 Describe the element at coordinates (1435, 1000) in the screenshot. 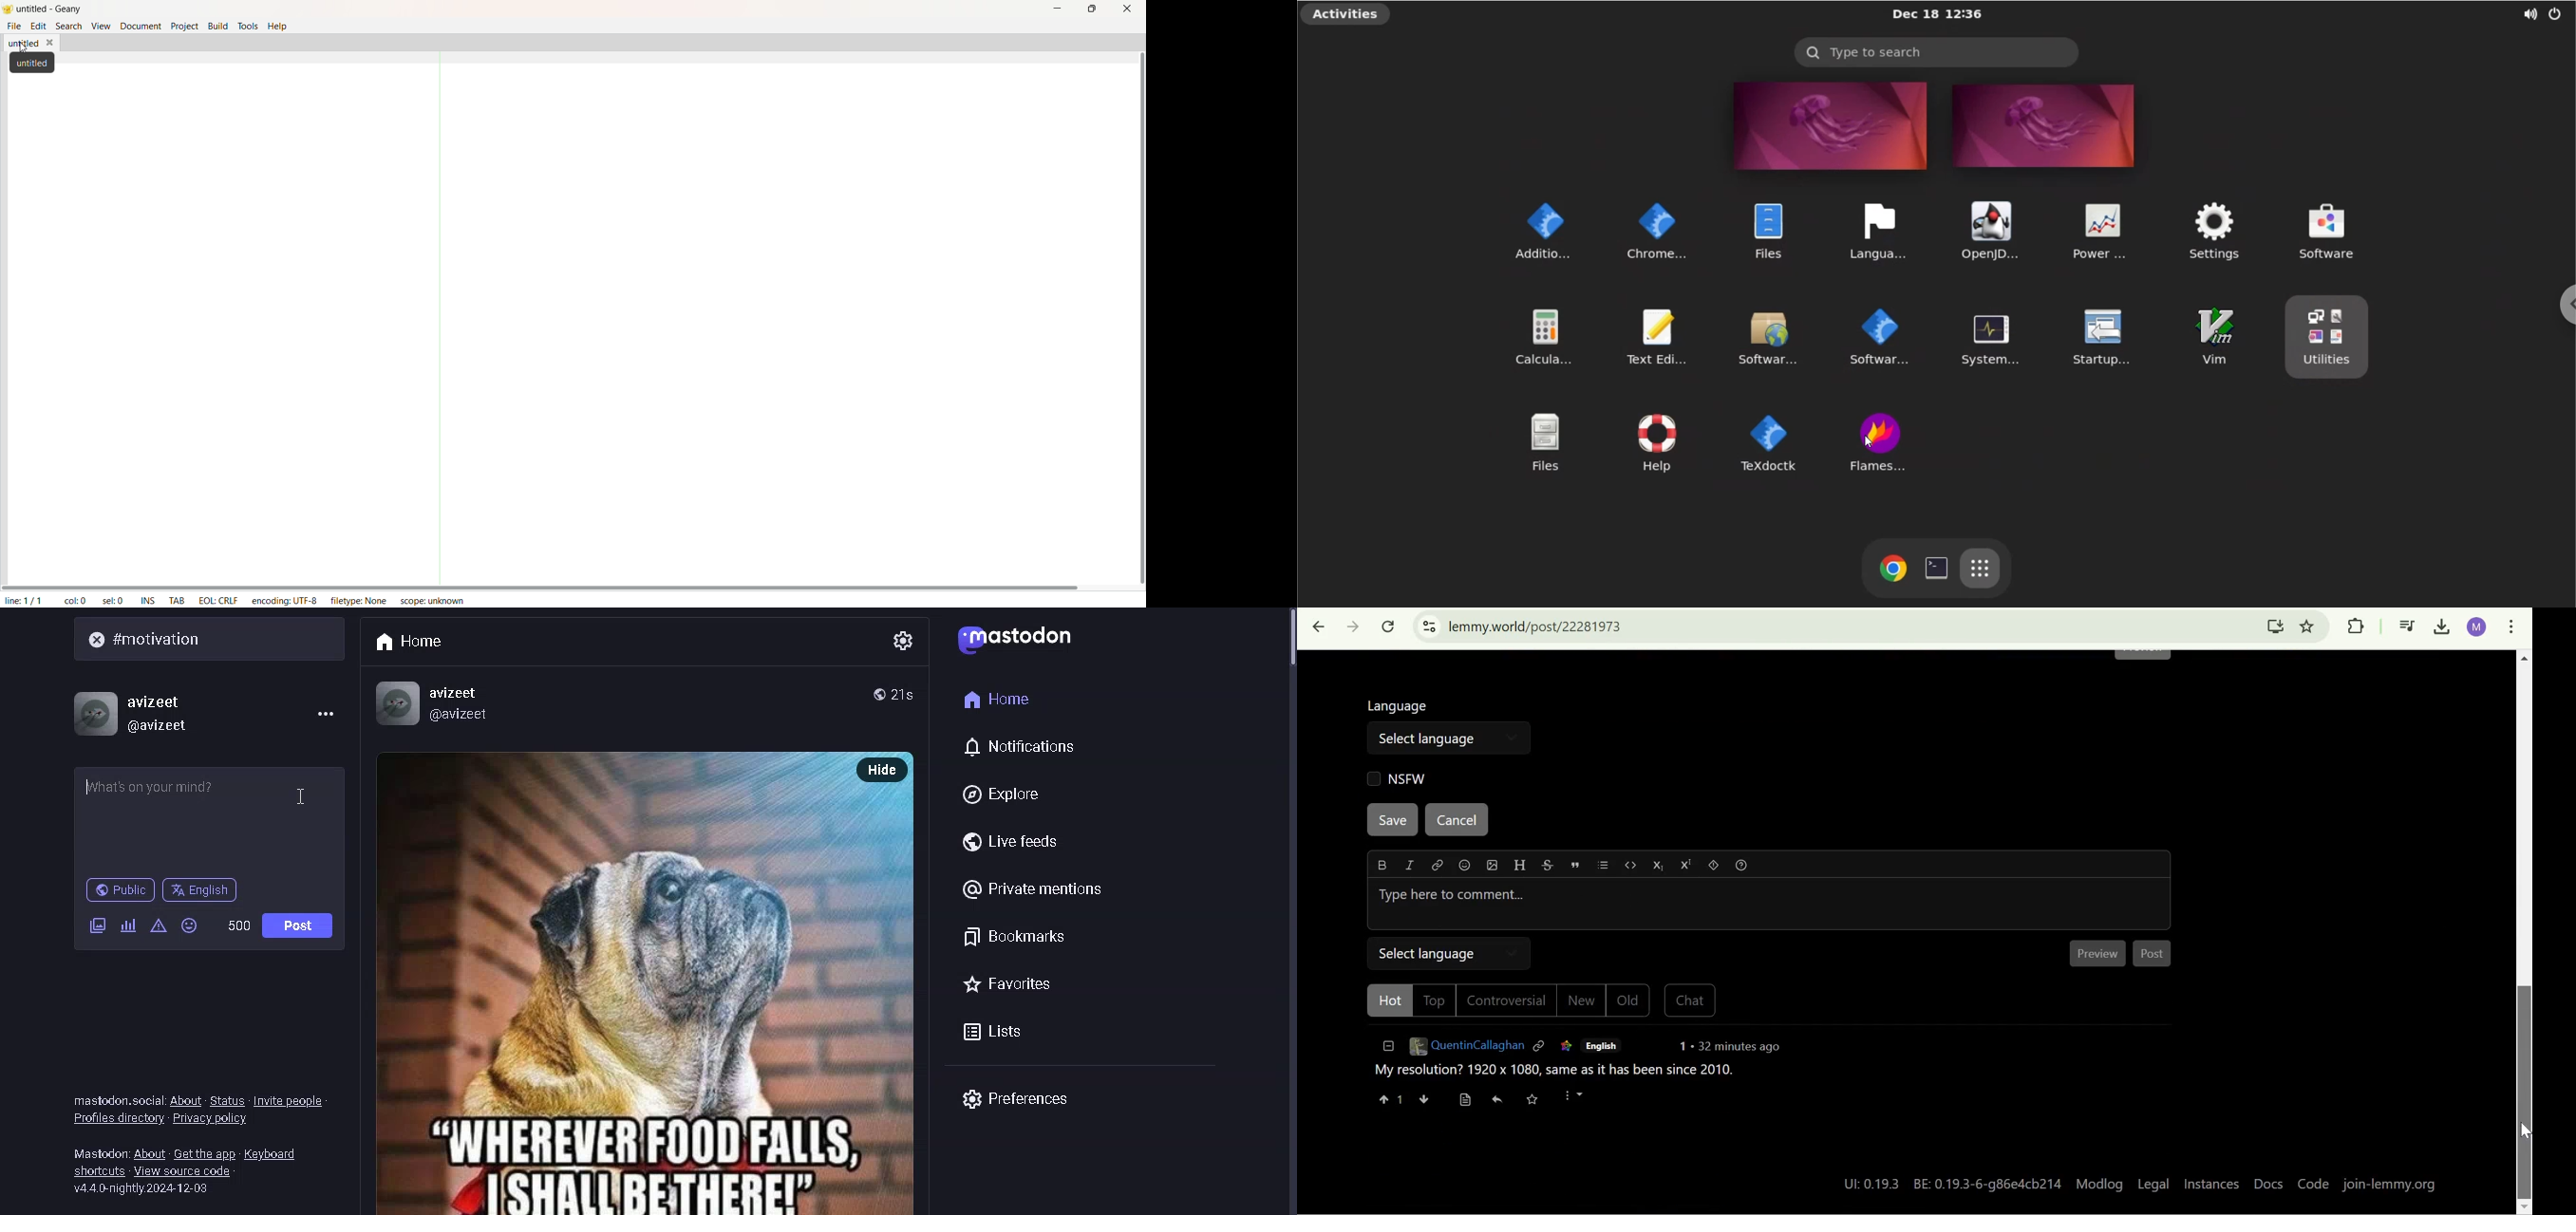

I see `Top` at that location.